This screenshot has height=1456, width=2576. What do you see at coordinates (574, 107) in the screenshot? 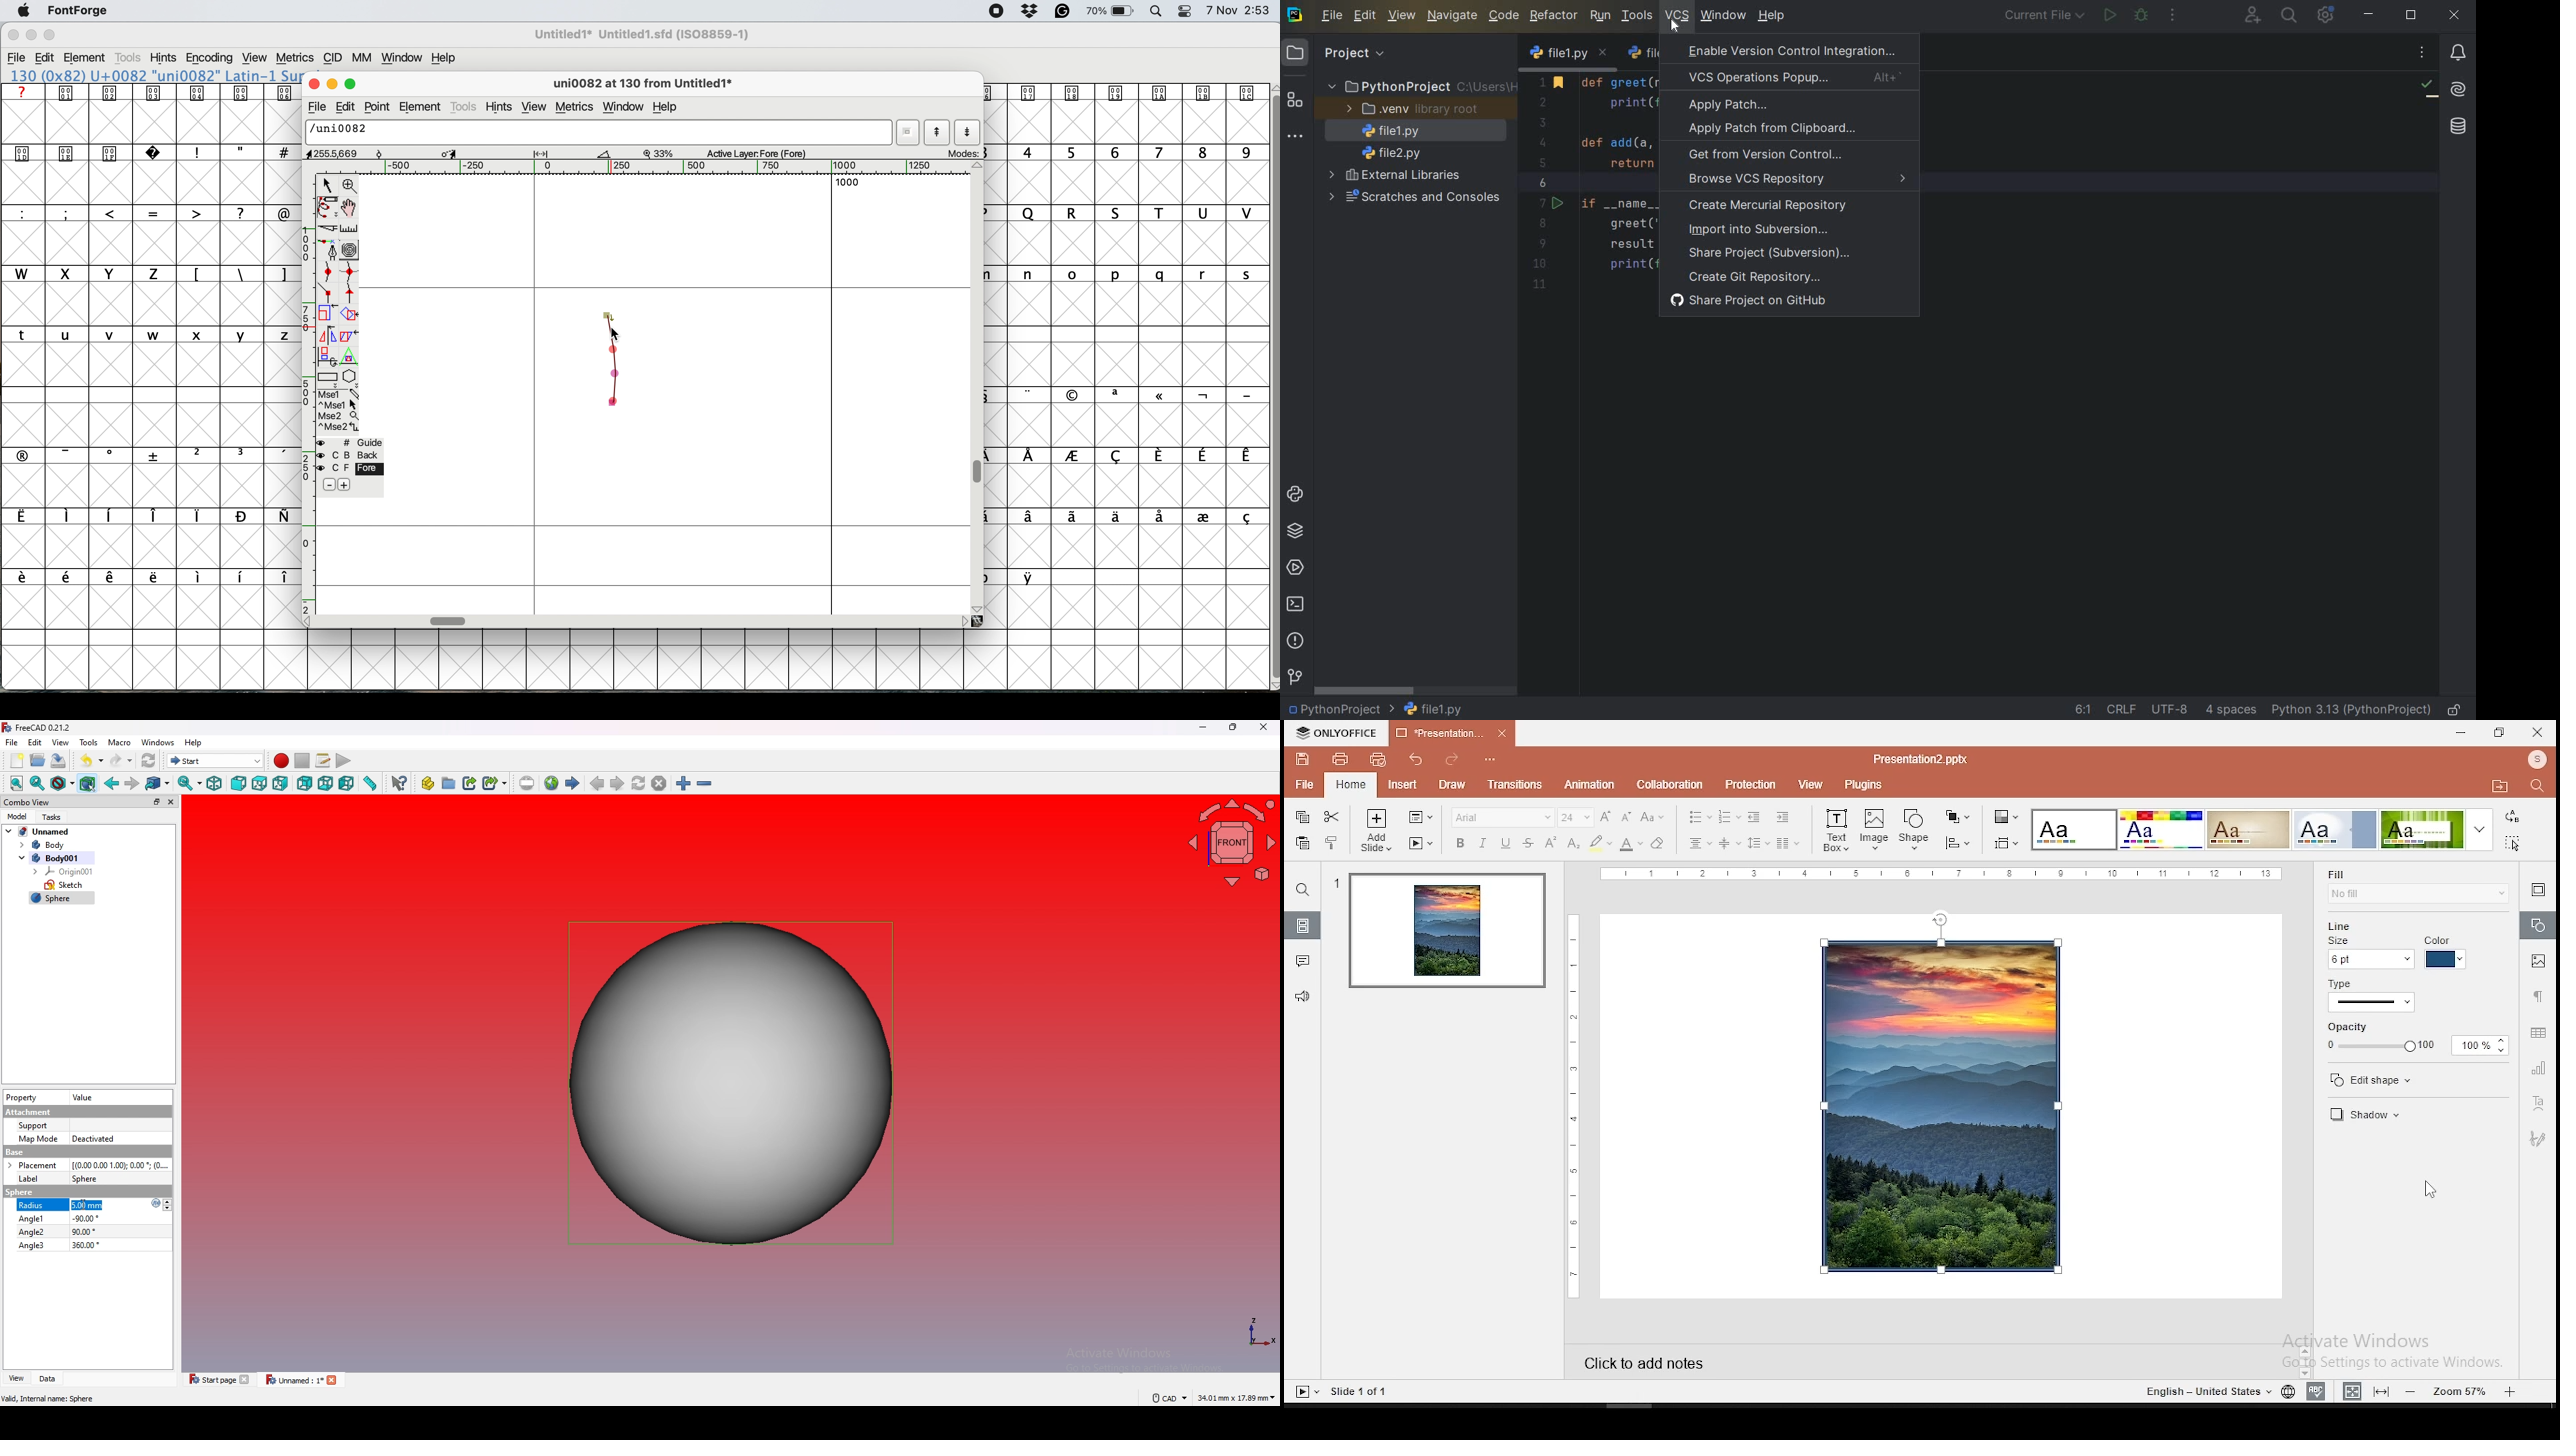
I see `metrics` at bounding box center [574, 107].